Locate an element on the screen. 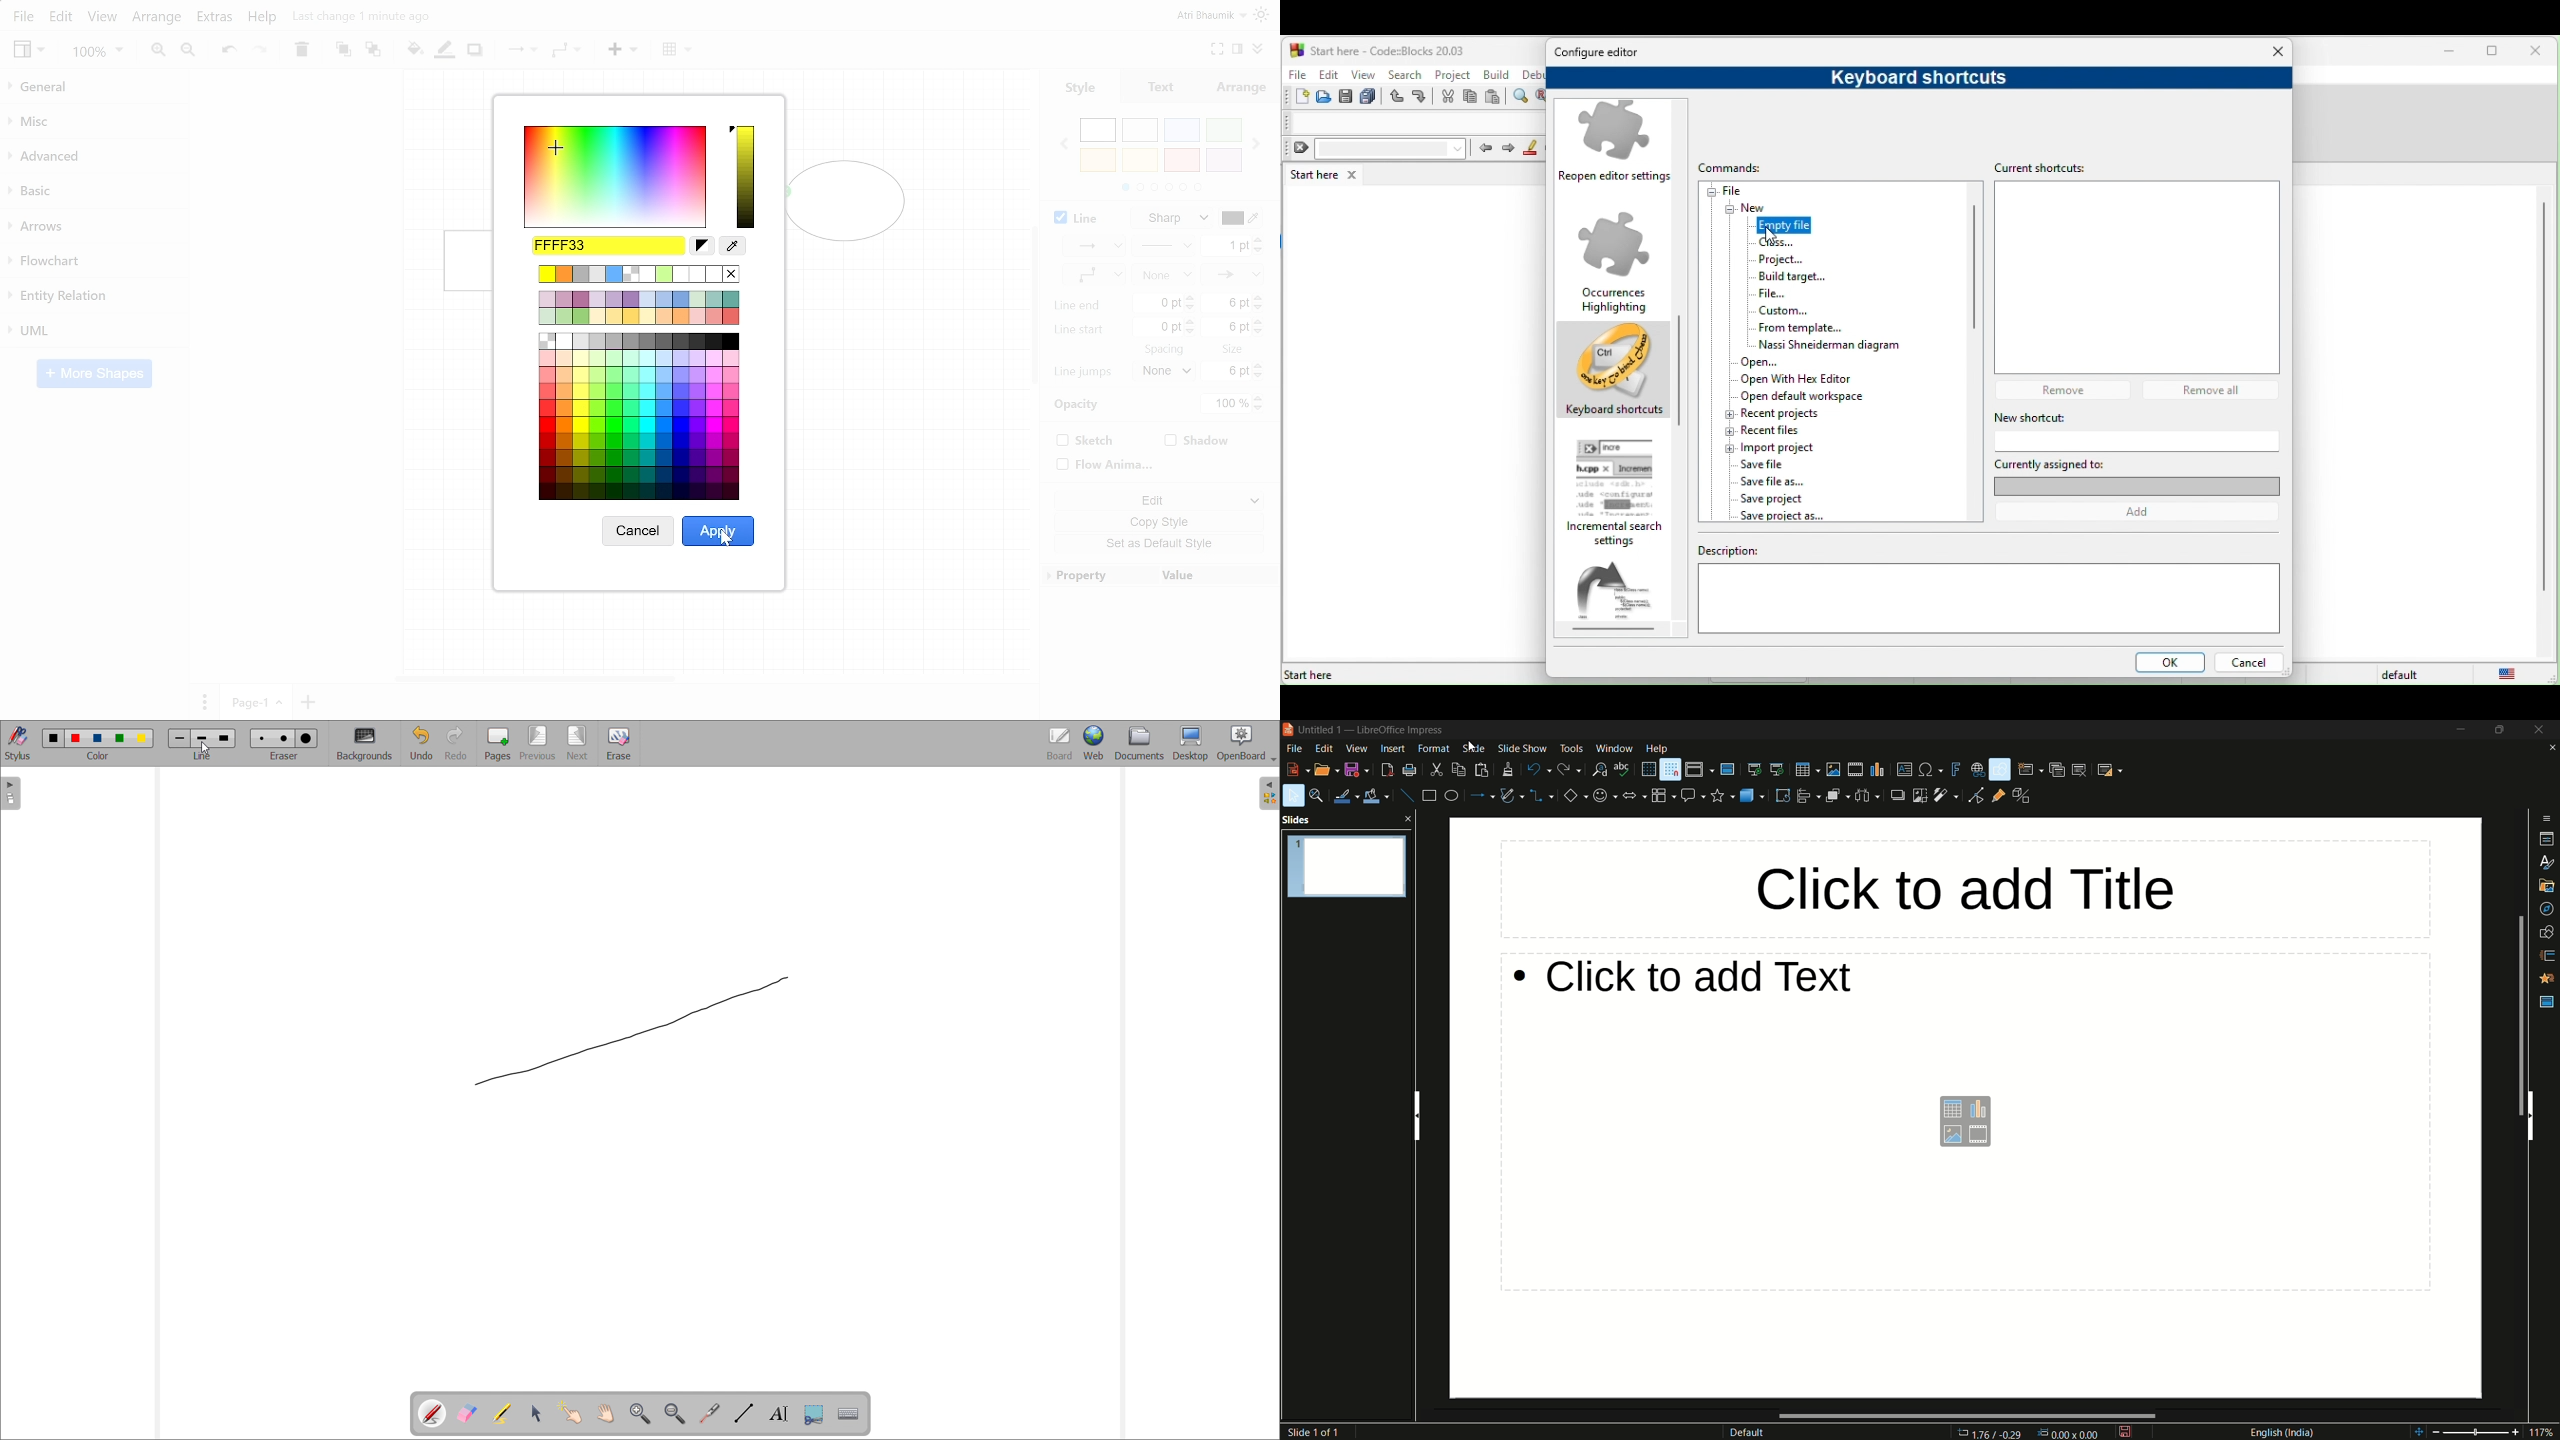 This screenshot has height=1456, width=2576. snap to grid is located at coordinates (1671, 770).